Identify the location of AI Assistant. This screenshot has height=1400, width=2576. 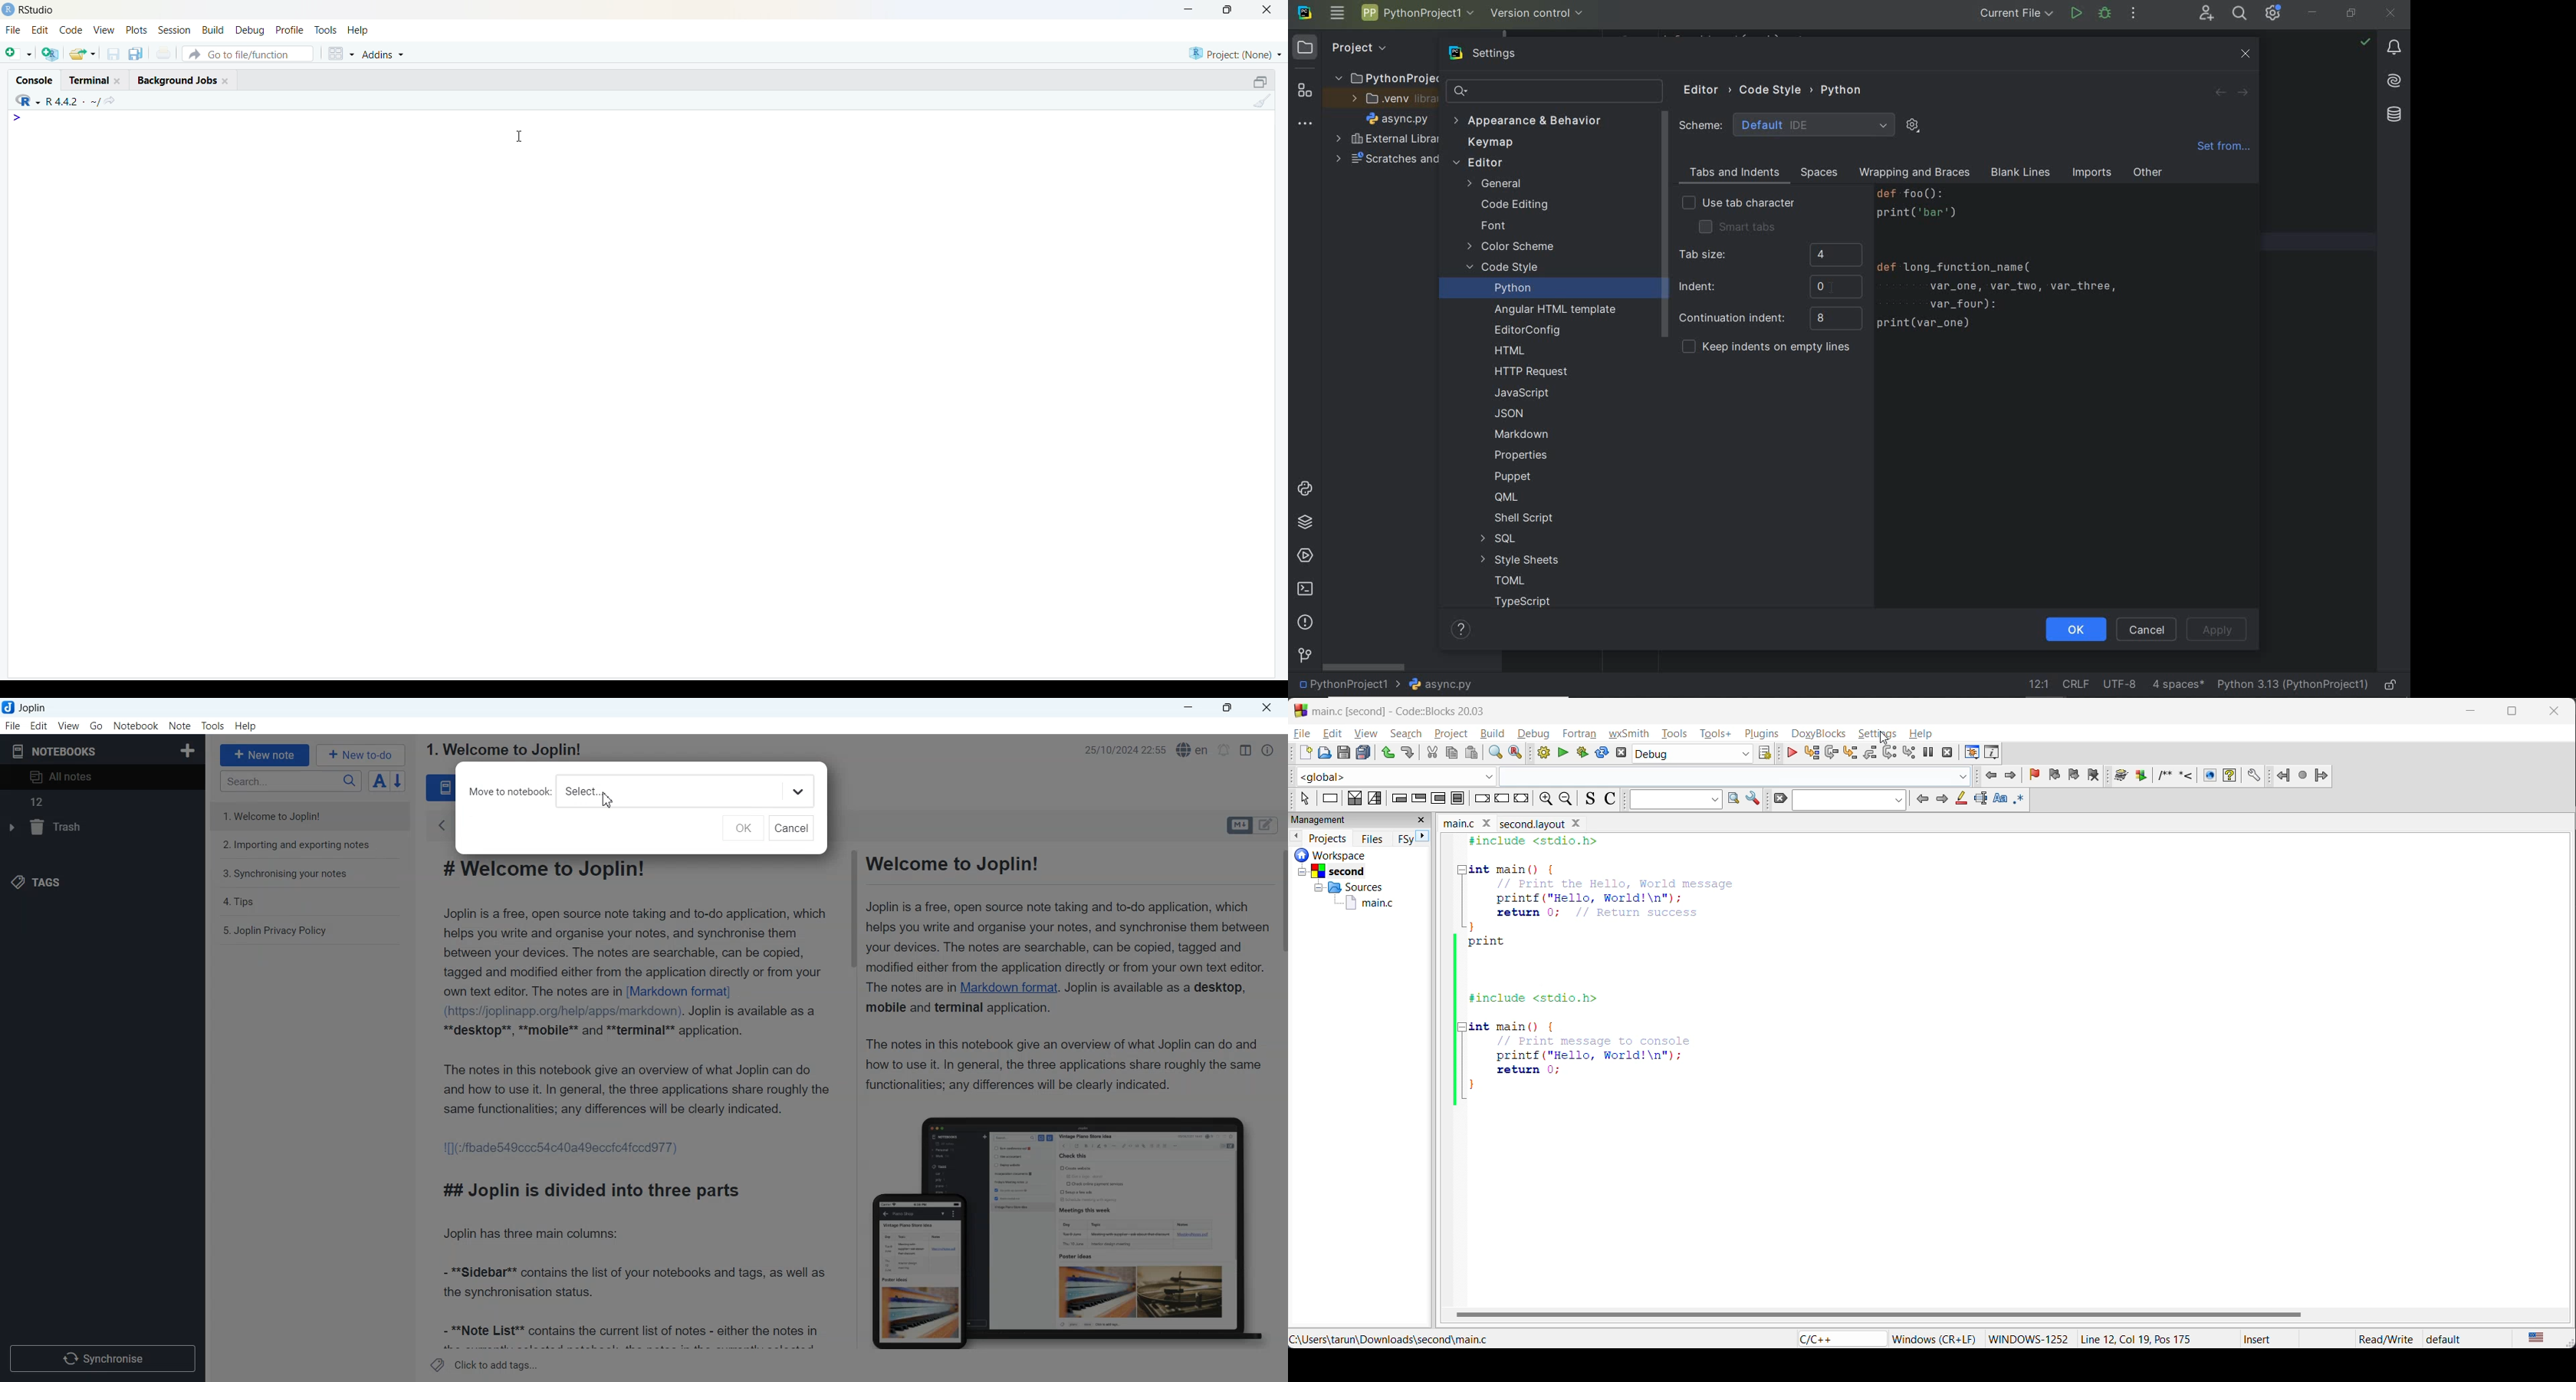
(2391, 81).